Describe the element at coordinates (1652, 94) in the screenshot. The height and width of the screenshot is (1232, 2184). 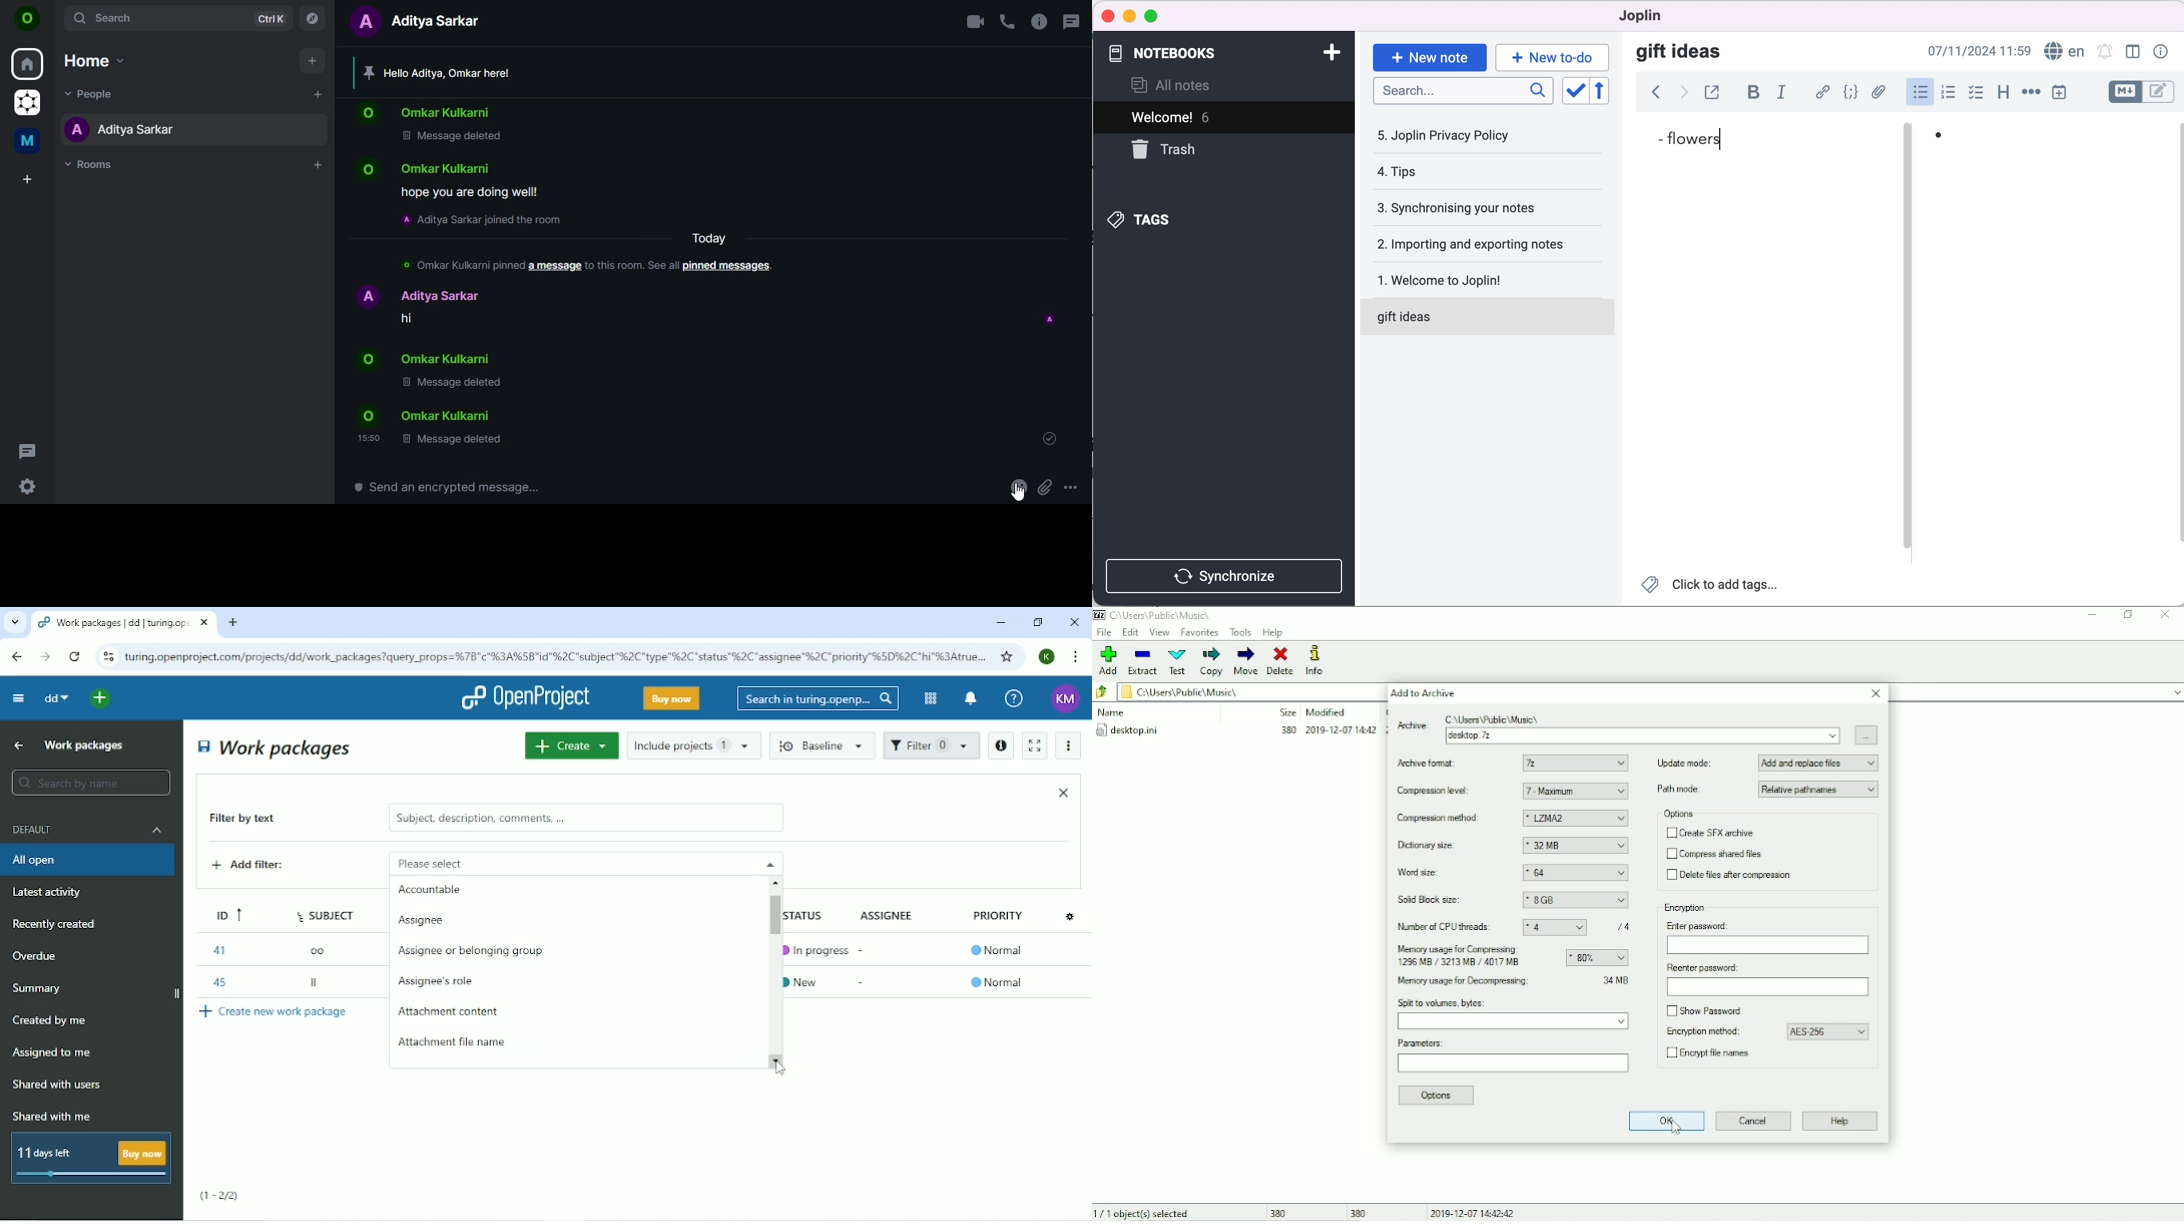
I see `back` at that location.